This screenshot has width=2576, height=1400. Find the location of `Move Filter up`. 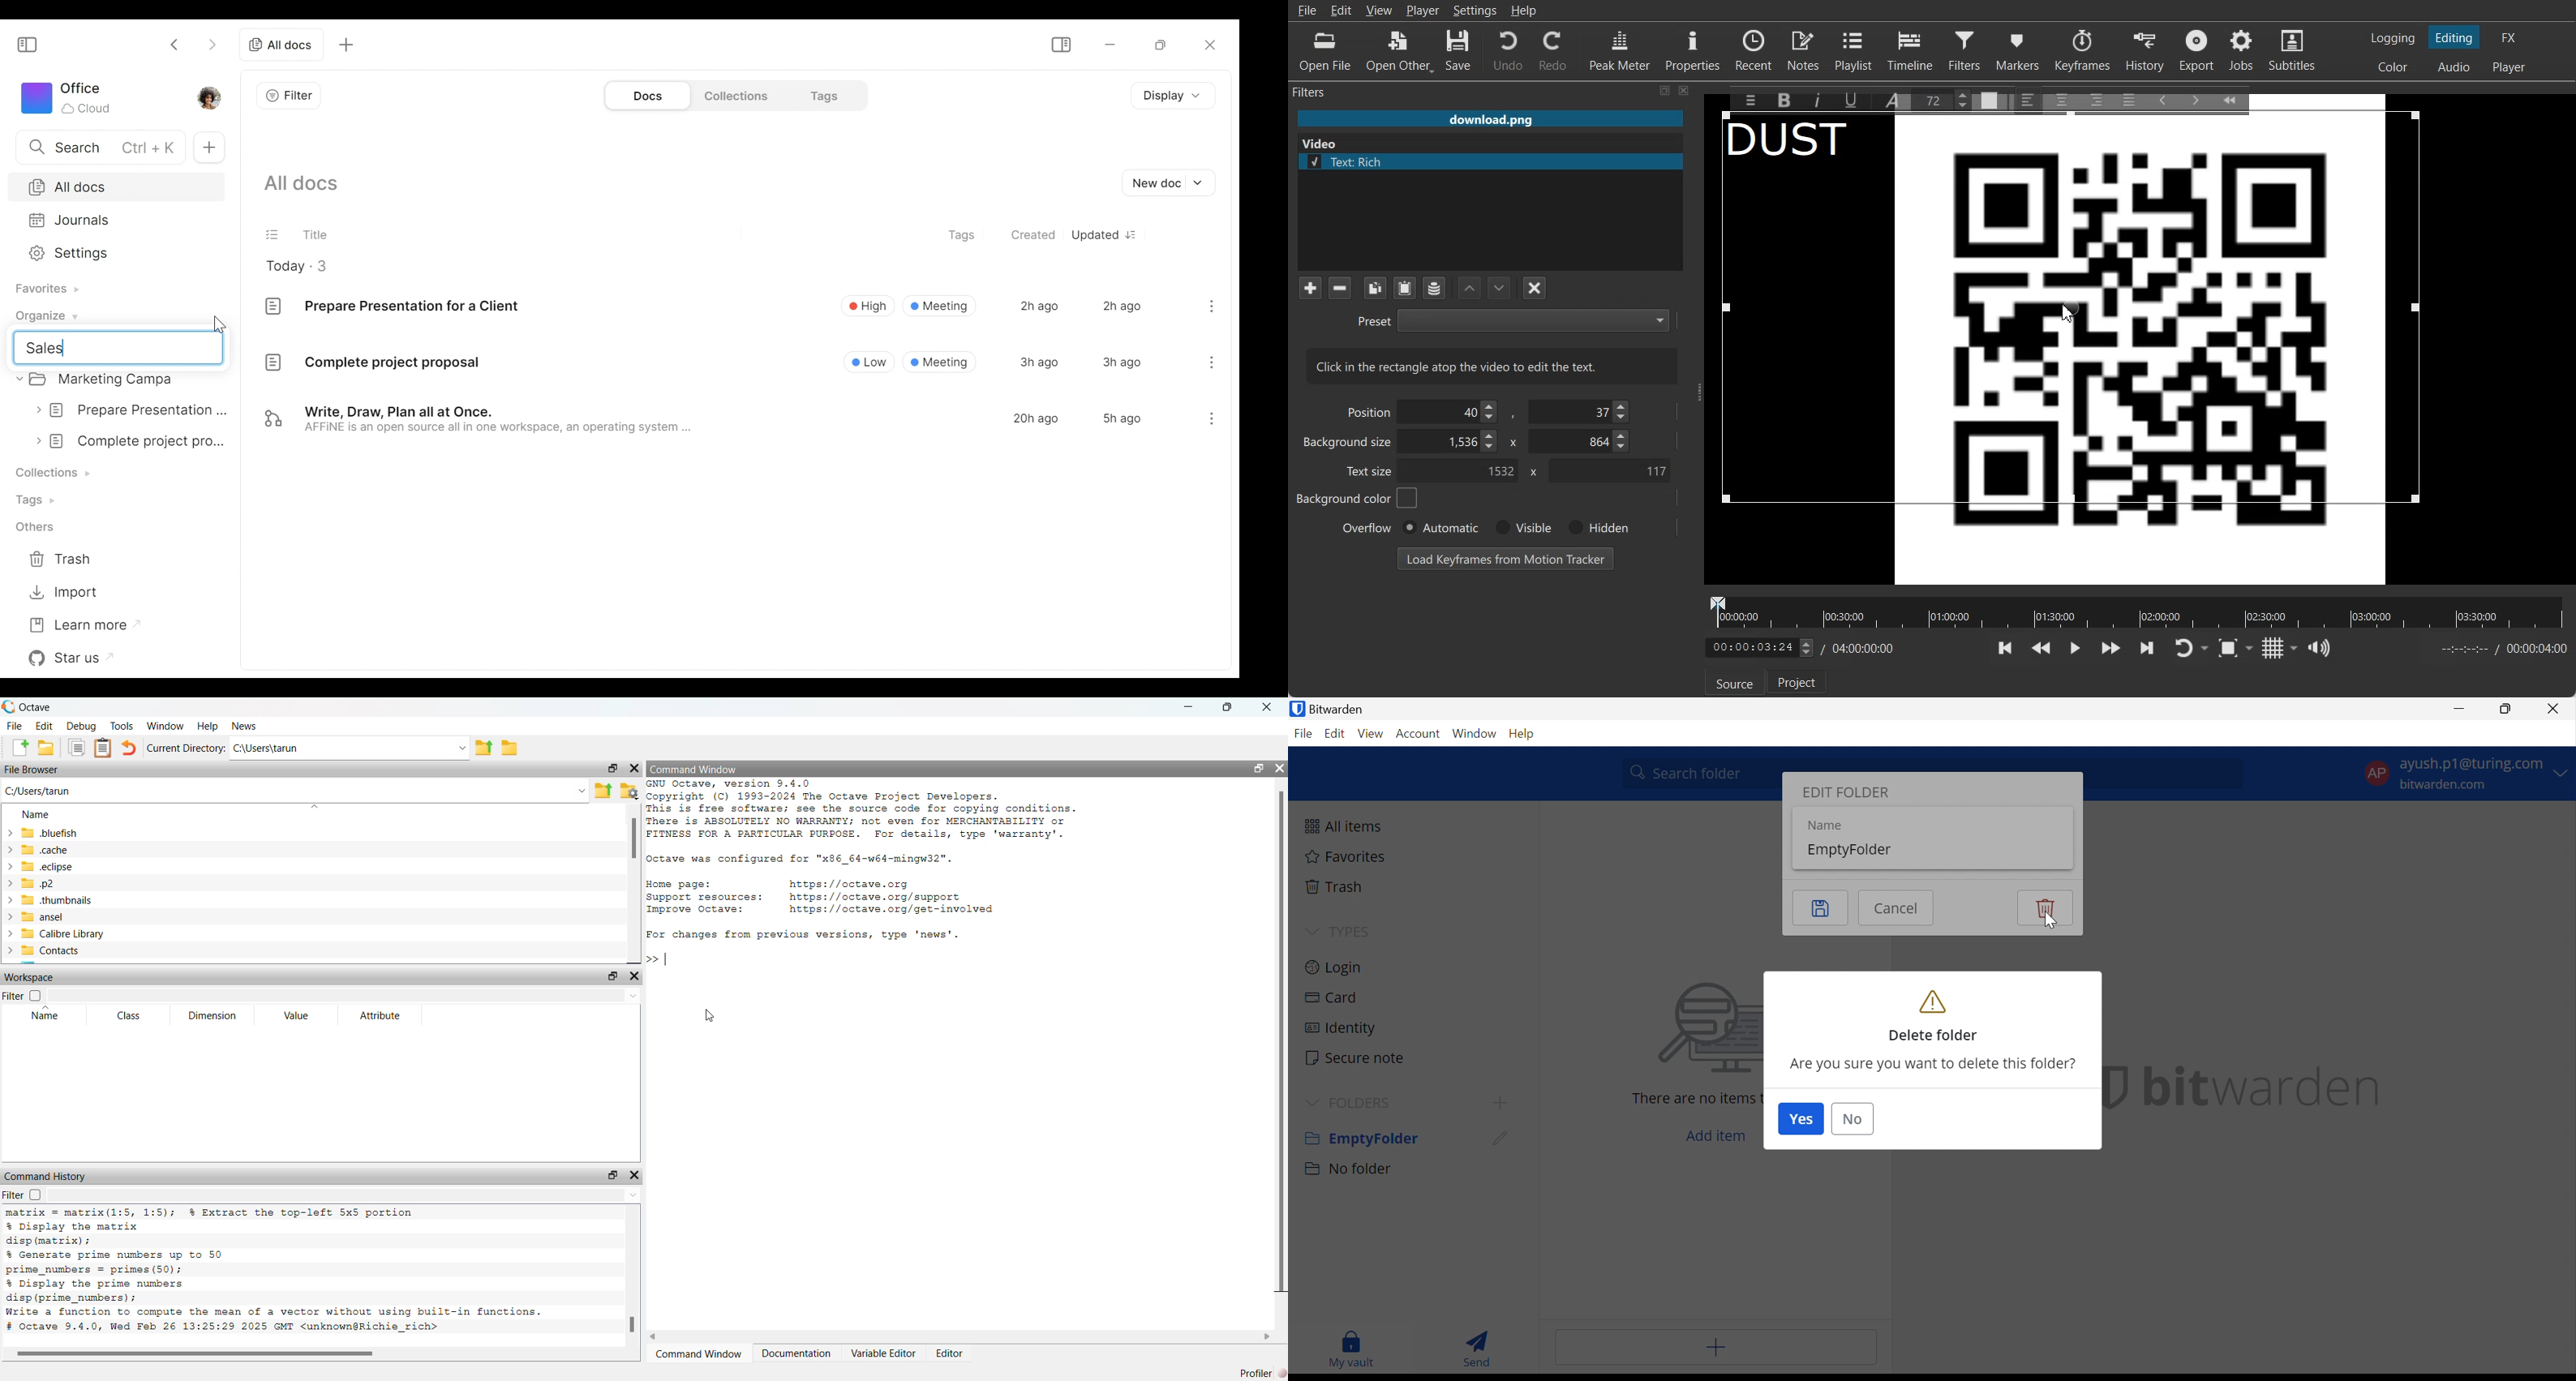

Move Filter up is located at coordinates (1470, 289).